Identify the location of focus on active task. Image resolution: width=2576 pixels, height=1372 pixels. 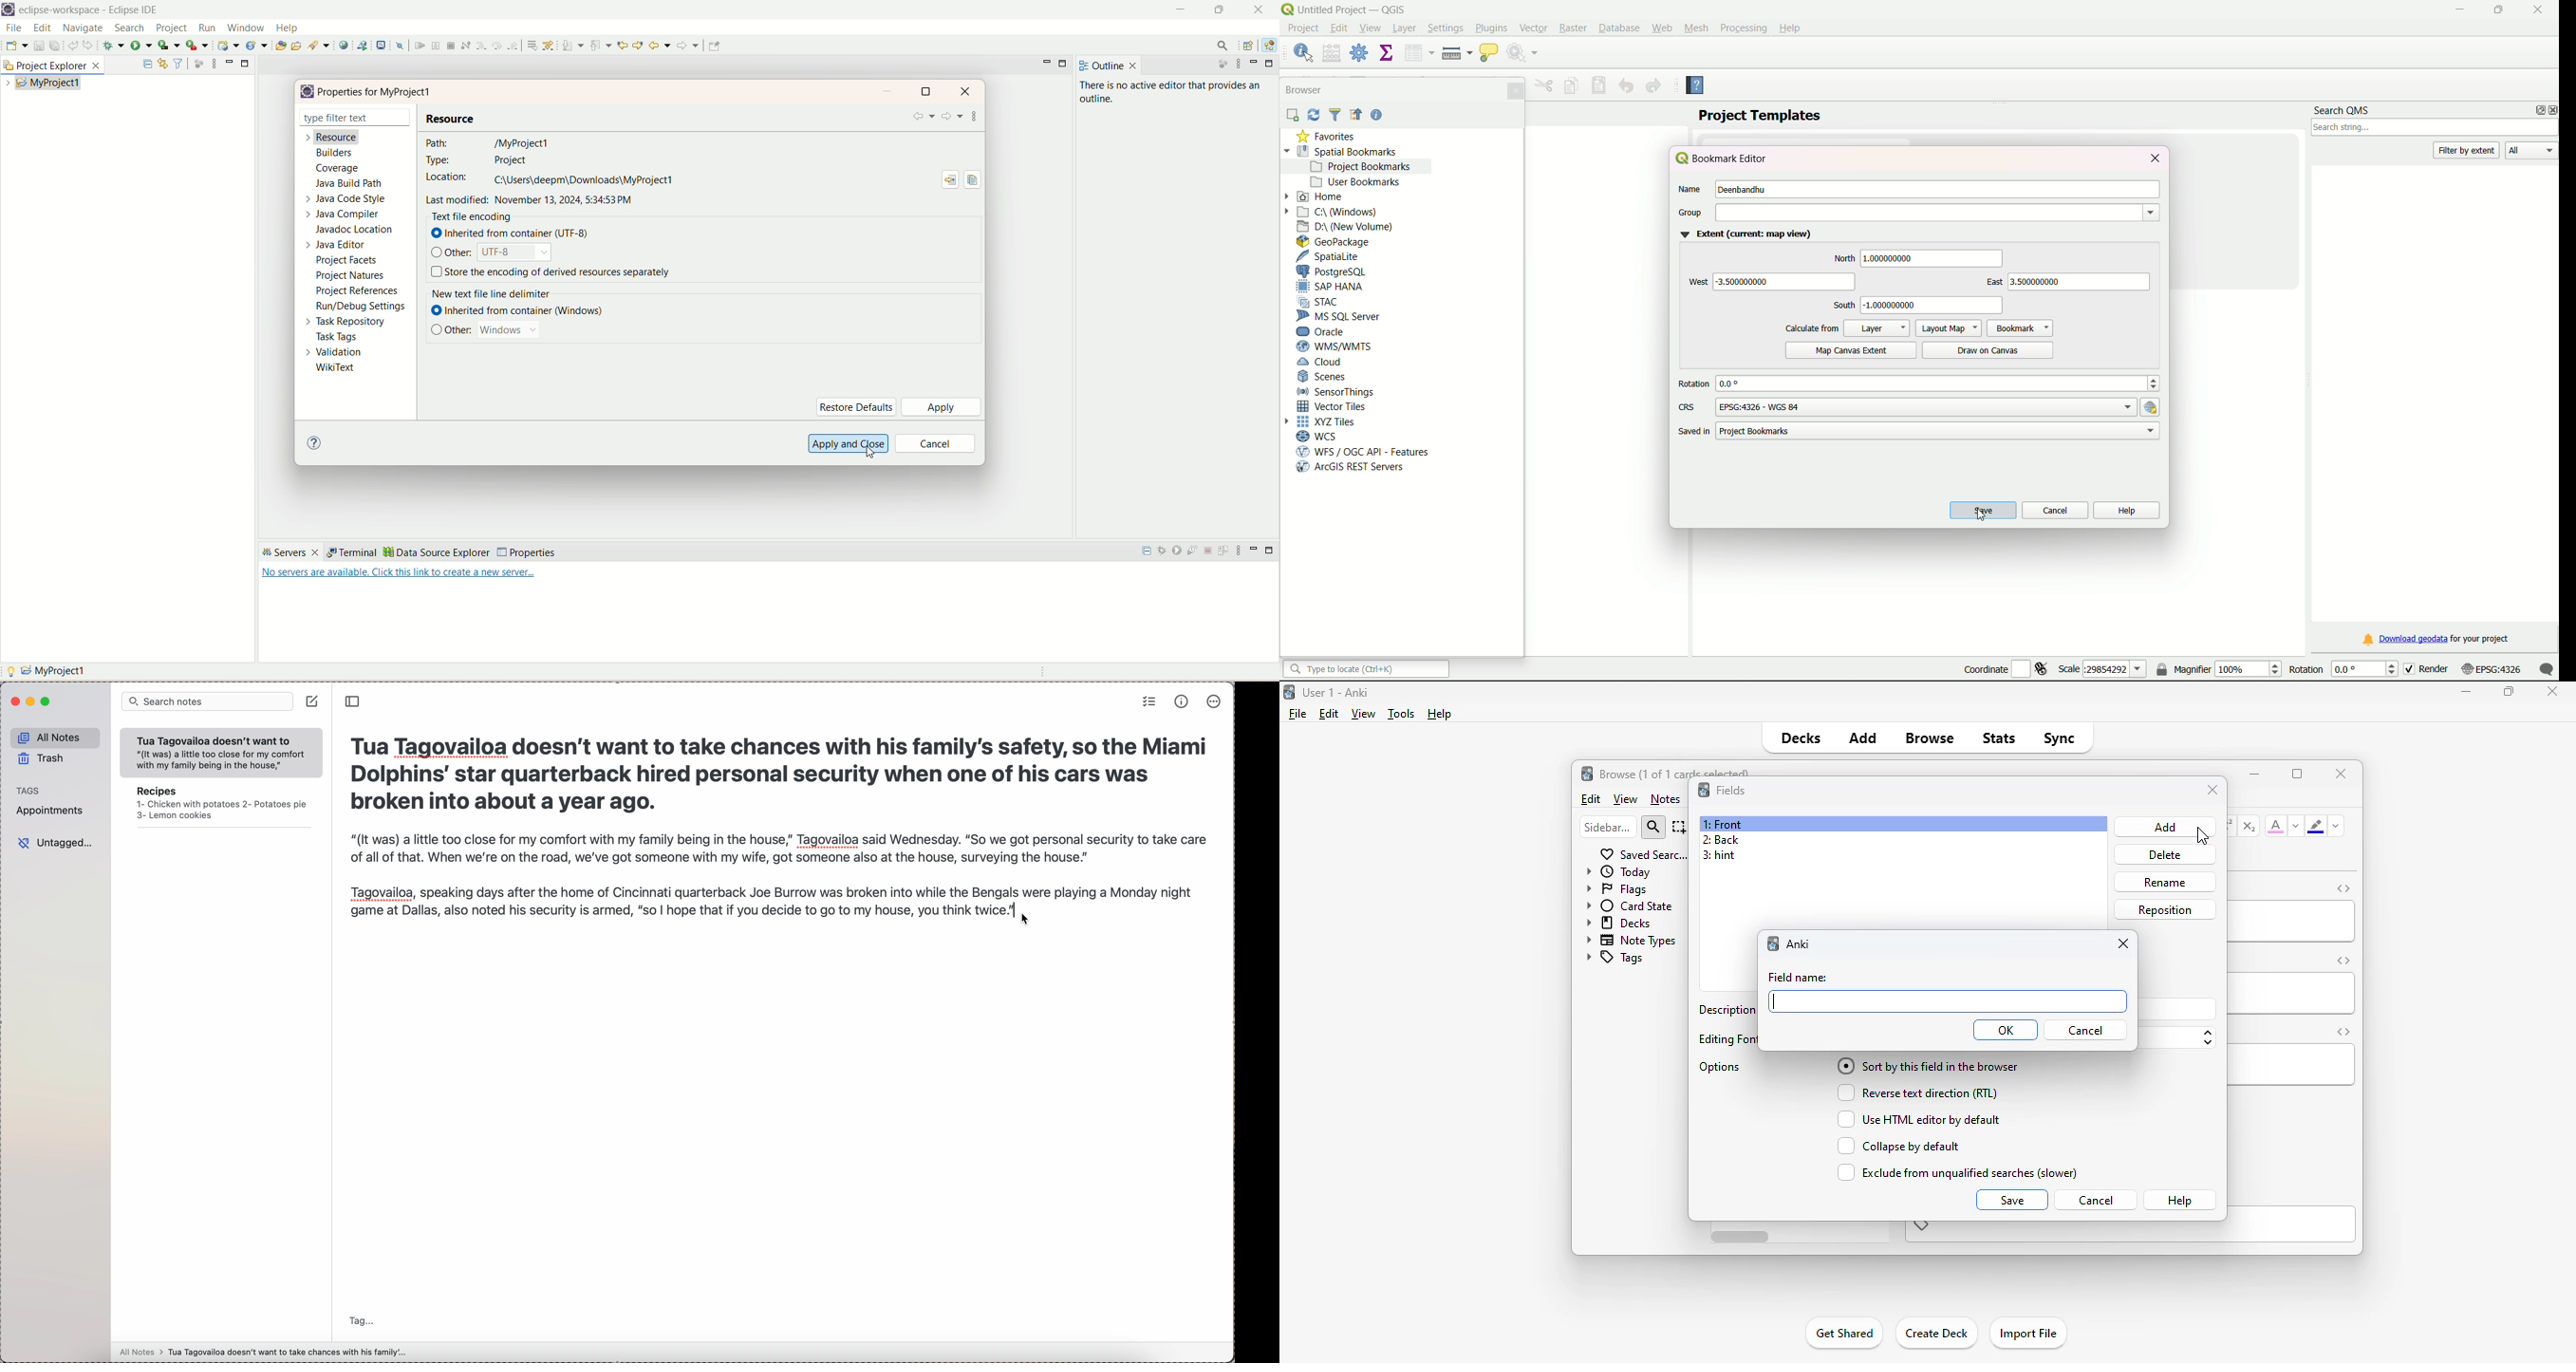
(1222, 63).